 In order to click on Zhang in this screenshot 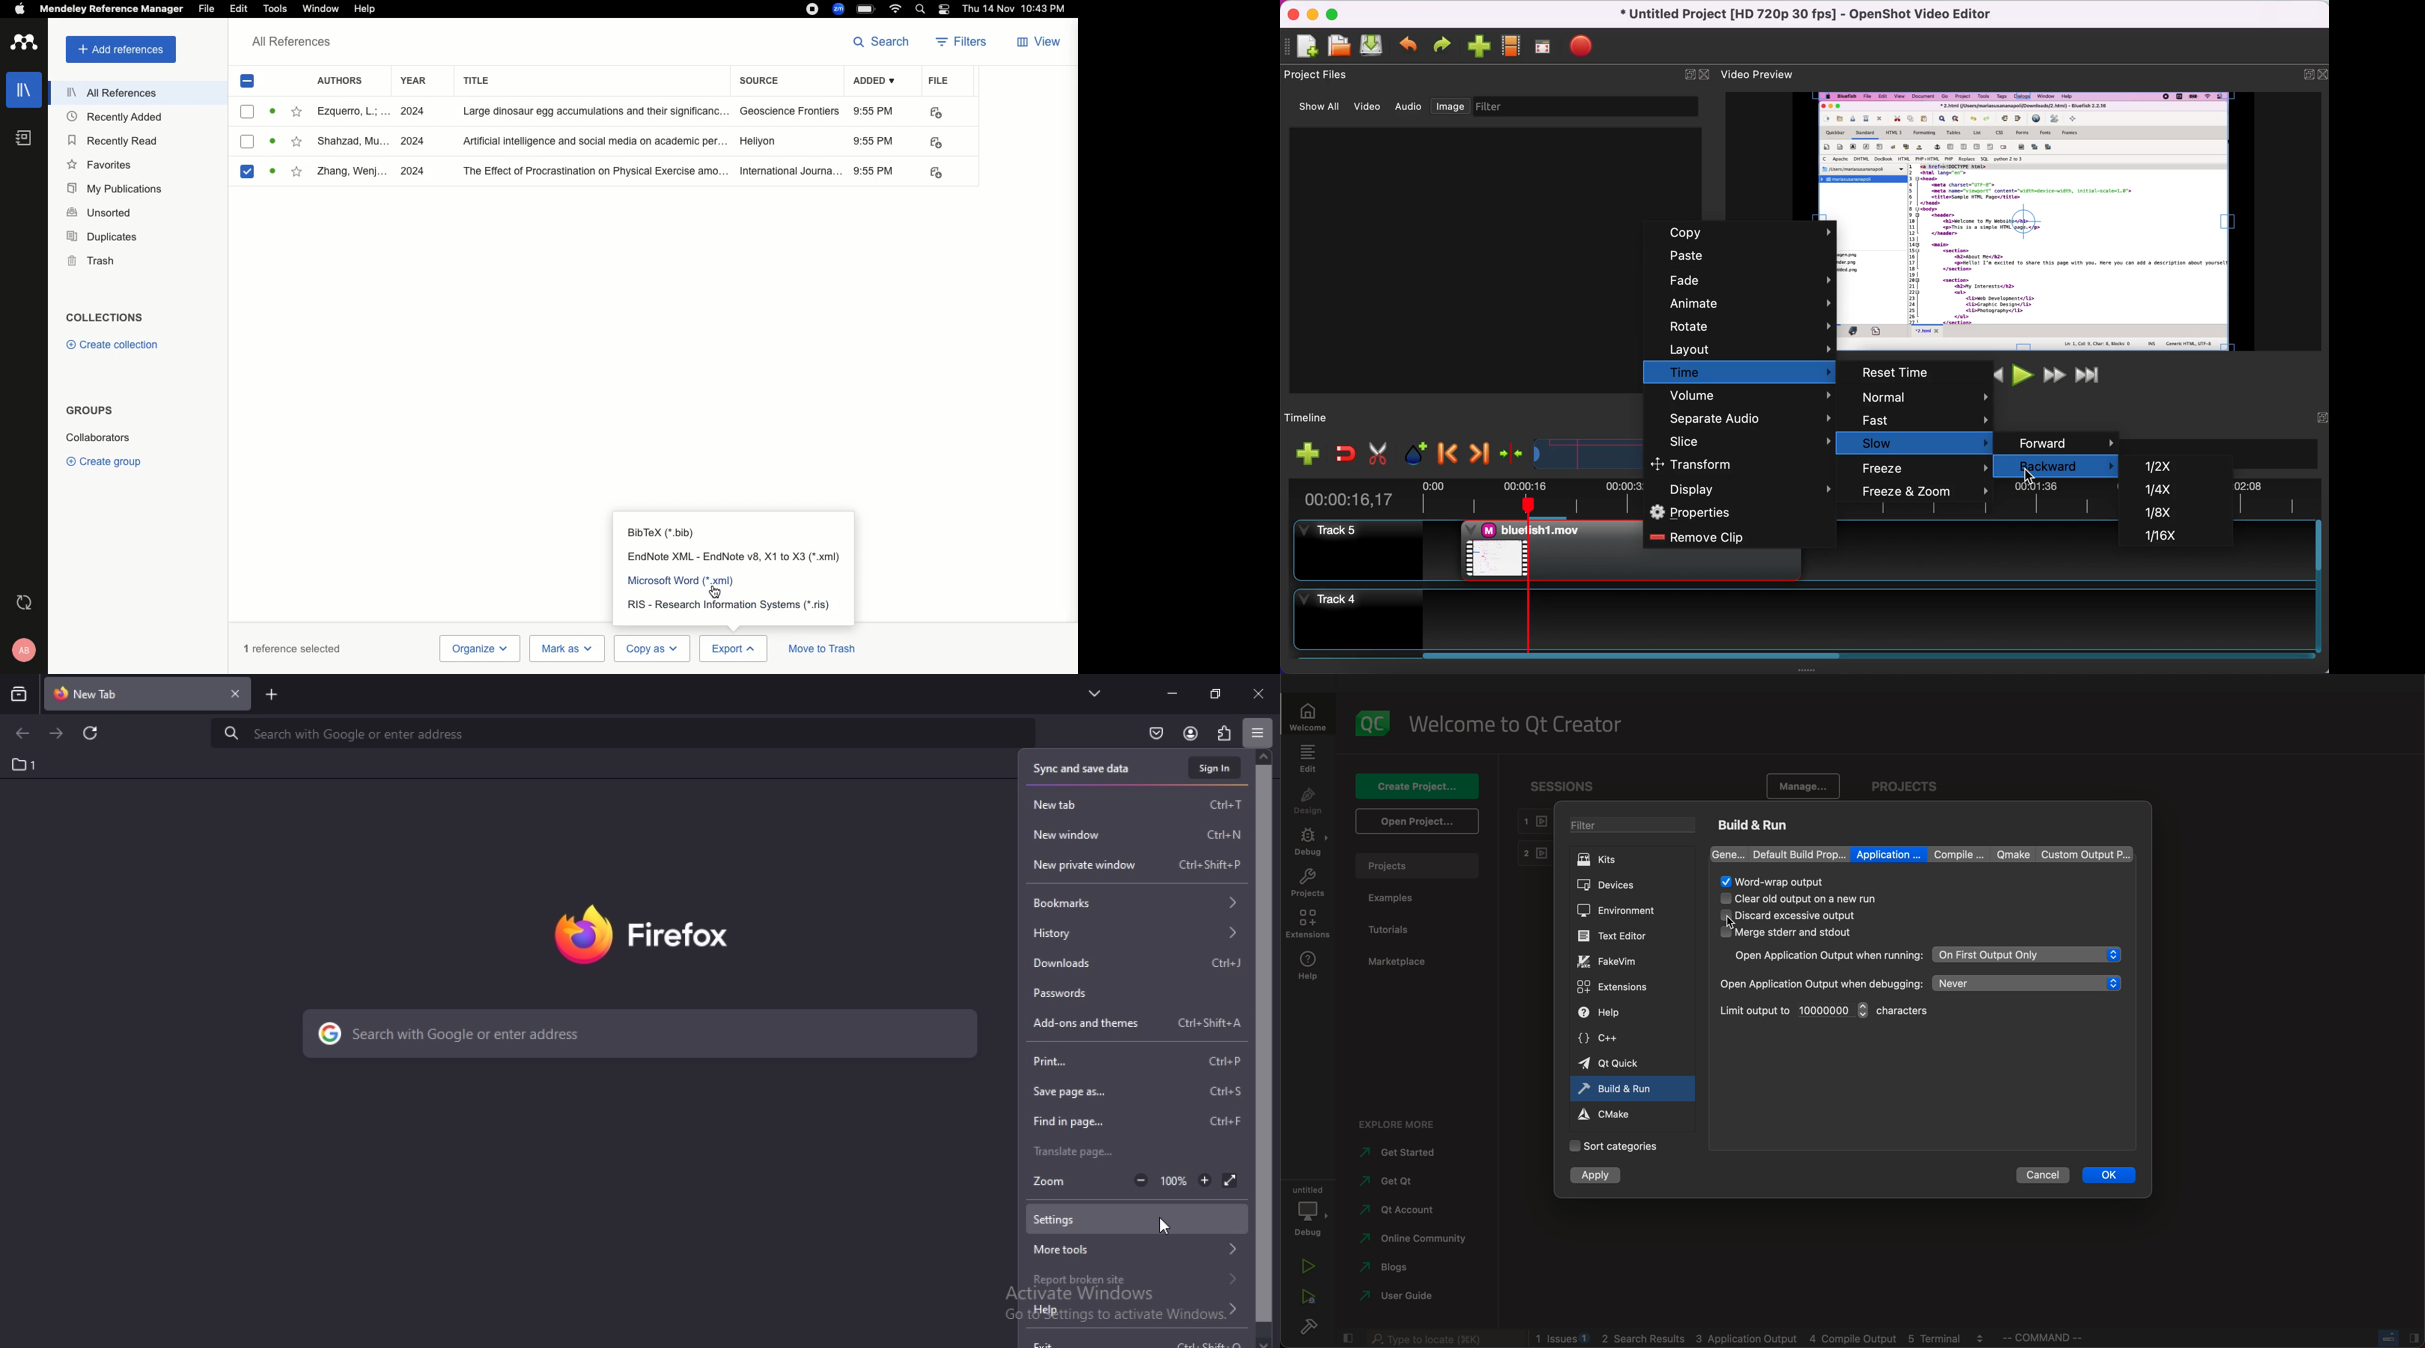, I will do `click(352, 172)`.